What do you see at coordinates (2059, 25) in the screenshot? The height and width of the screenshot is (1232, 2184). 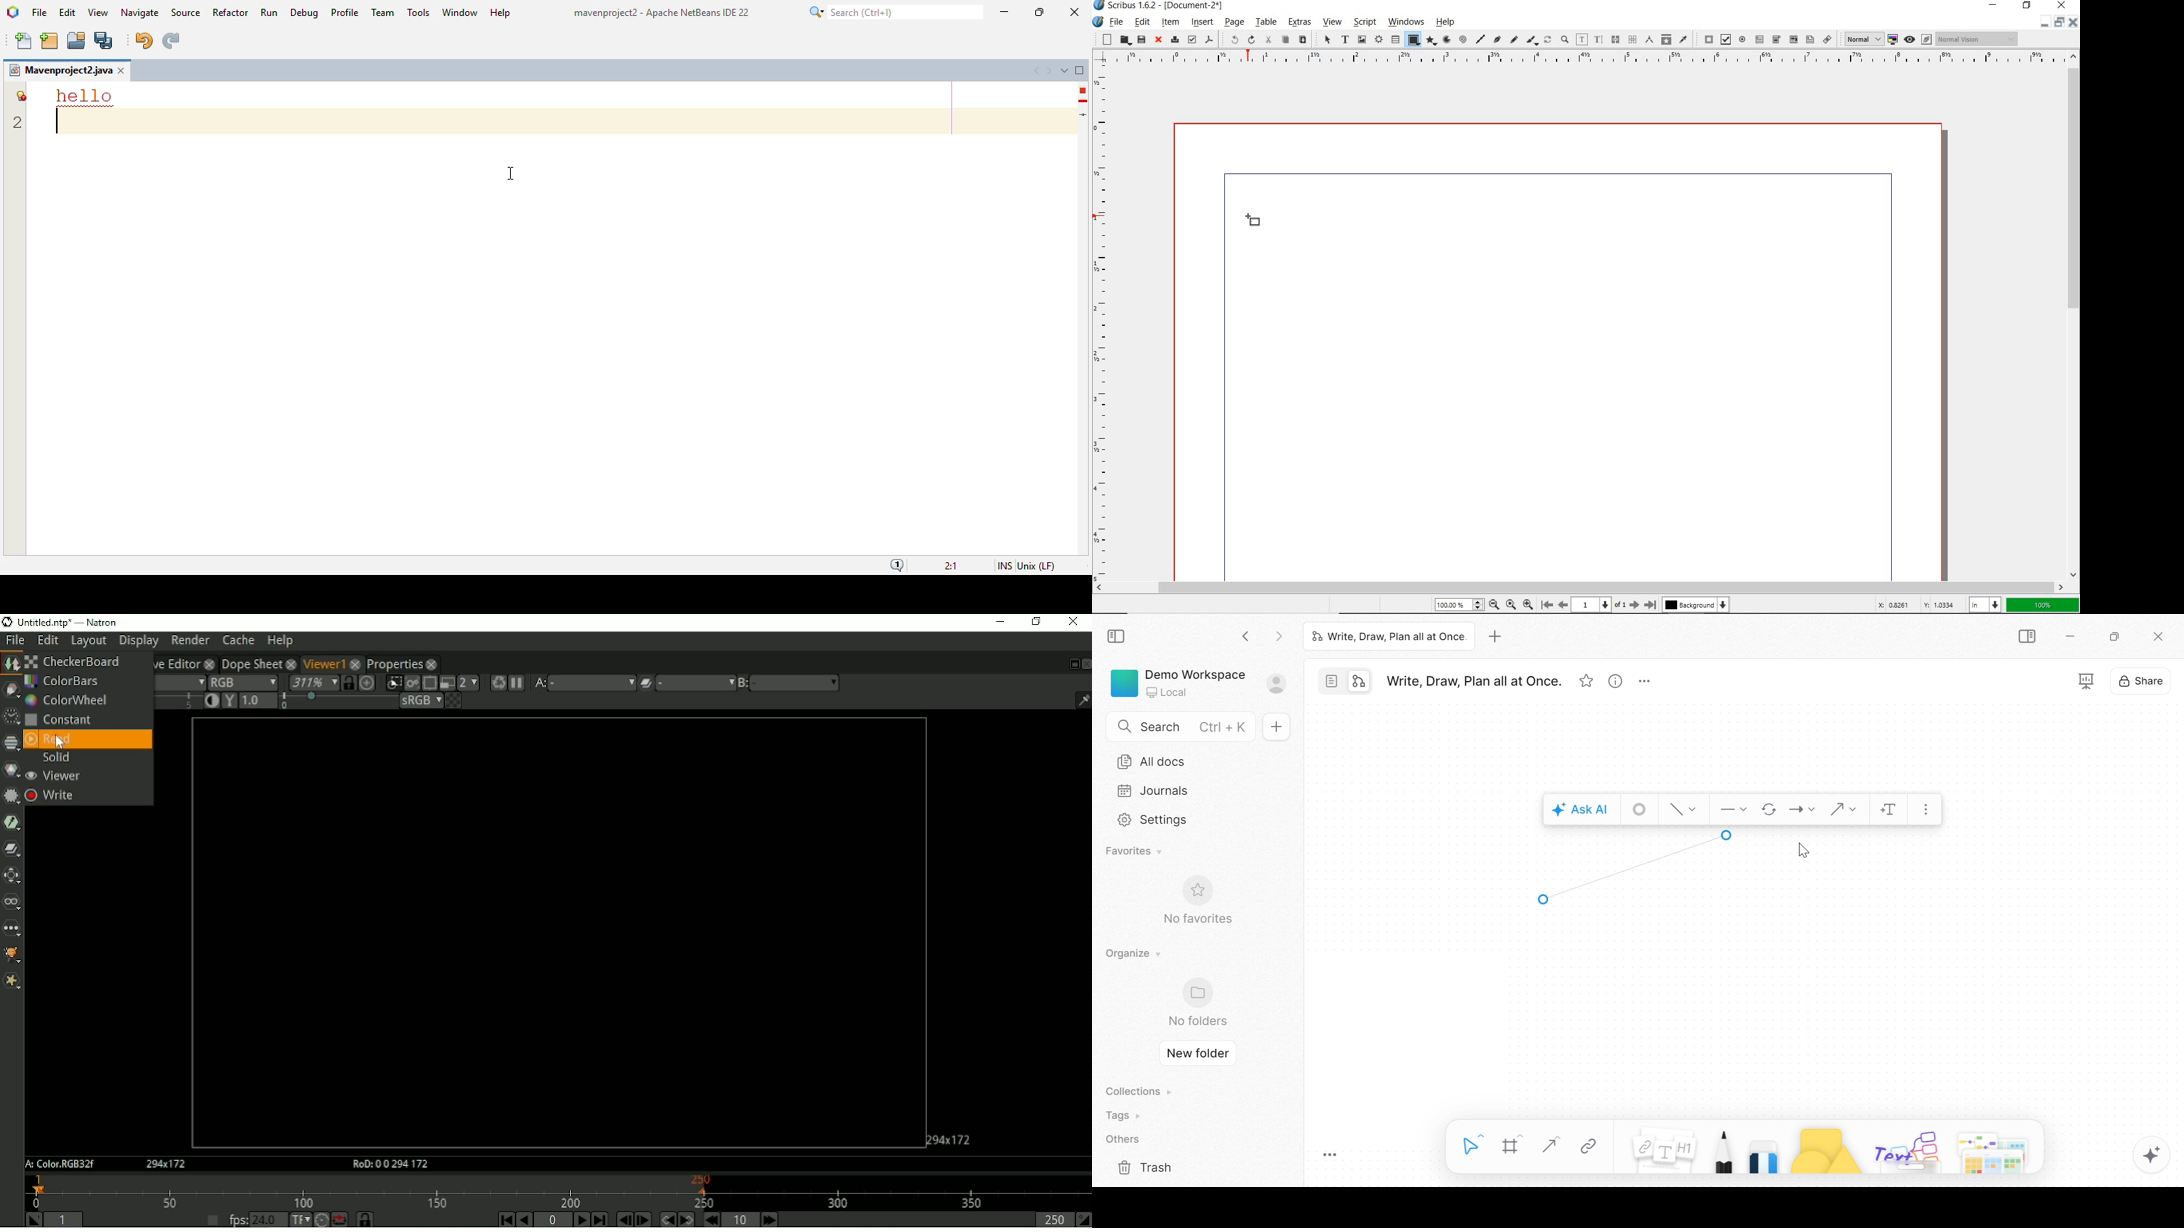 I see `restore` at bounding box center [2059, 25].